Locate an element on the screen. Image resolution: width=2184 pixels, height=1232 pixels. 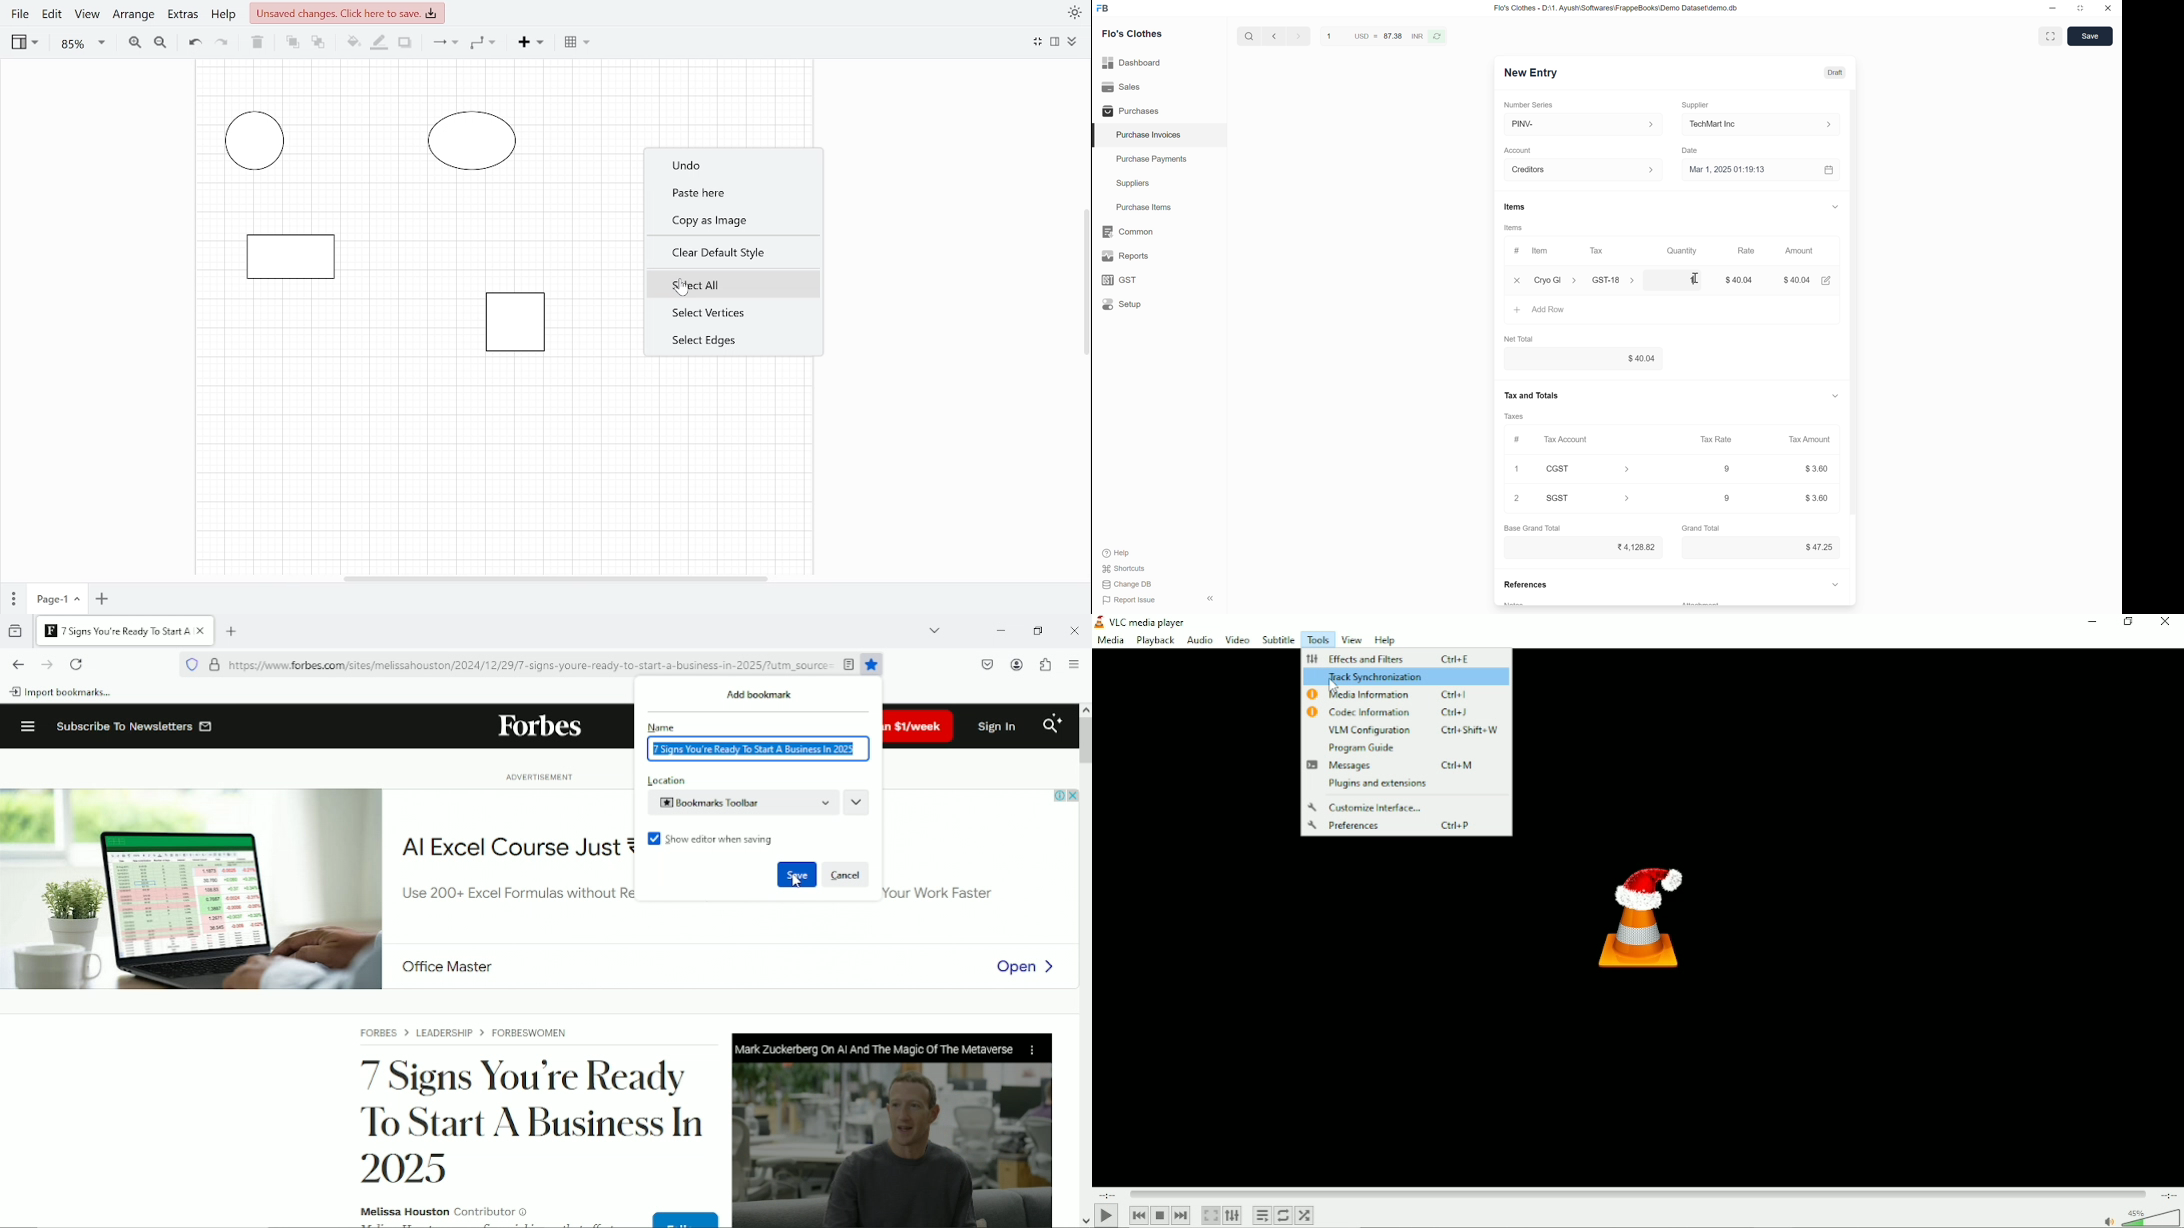
total duration is located at coordinates (2166, 1195).